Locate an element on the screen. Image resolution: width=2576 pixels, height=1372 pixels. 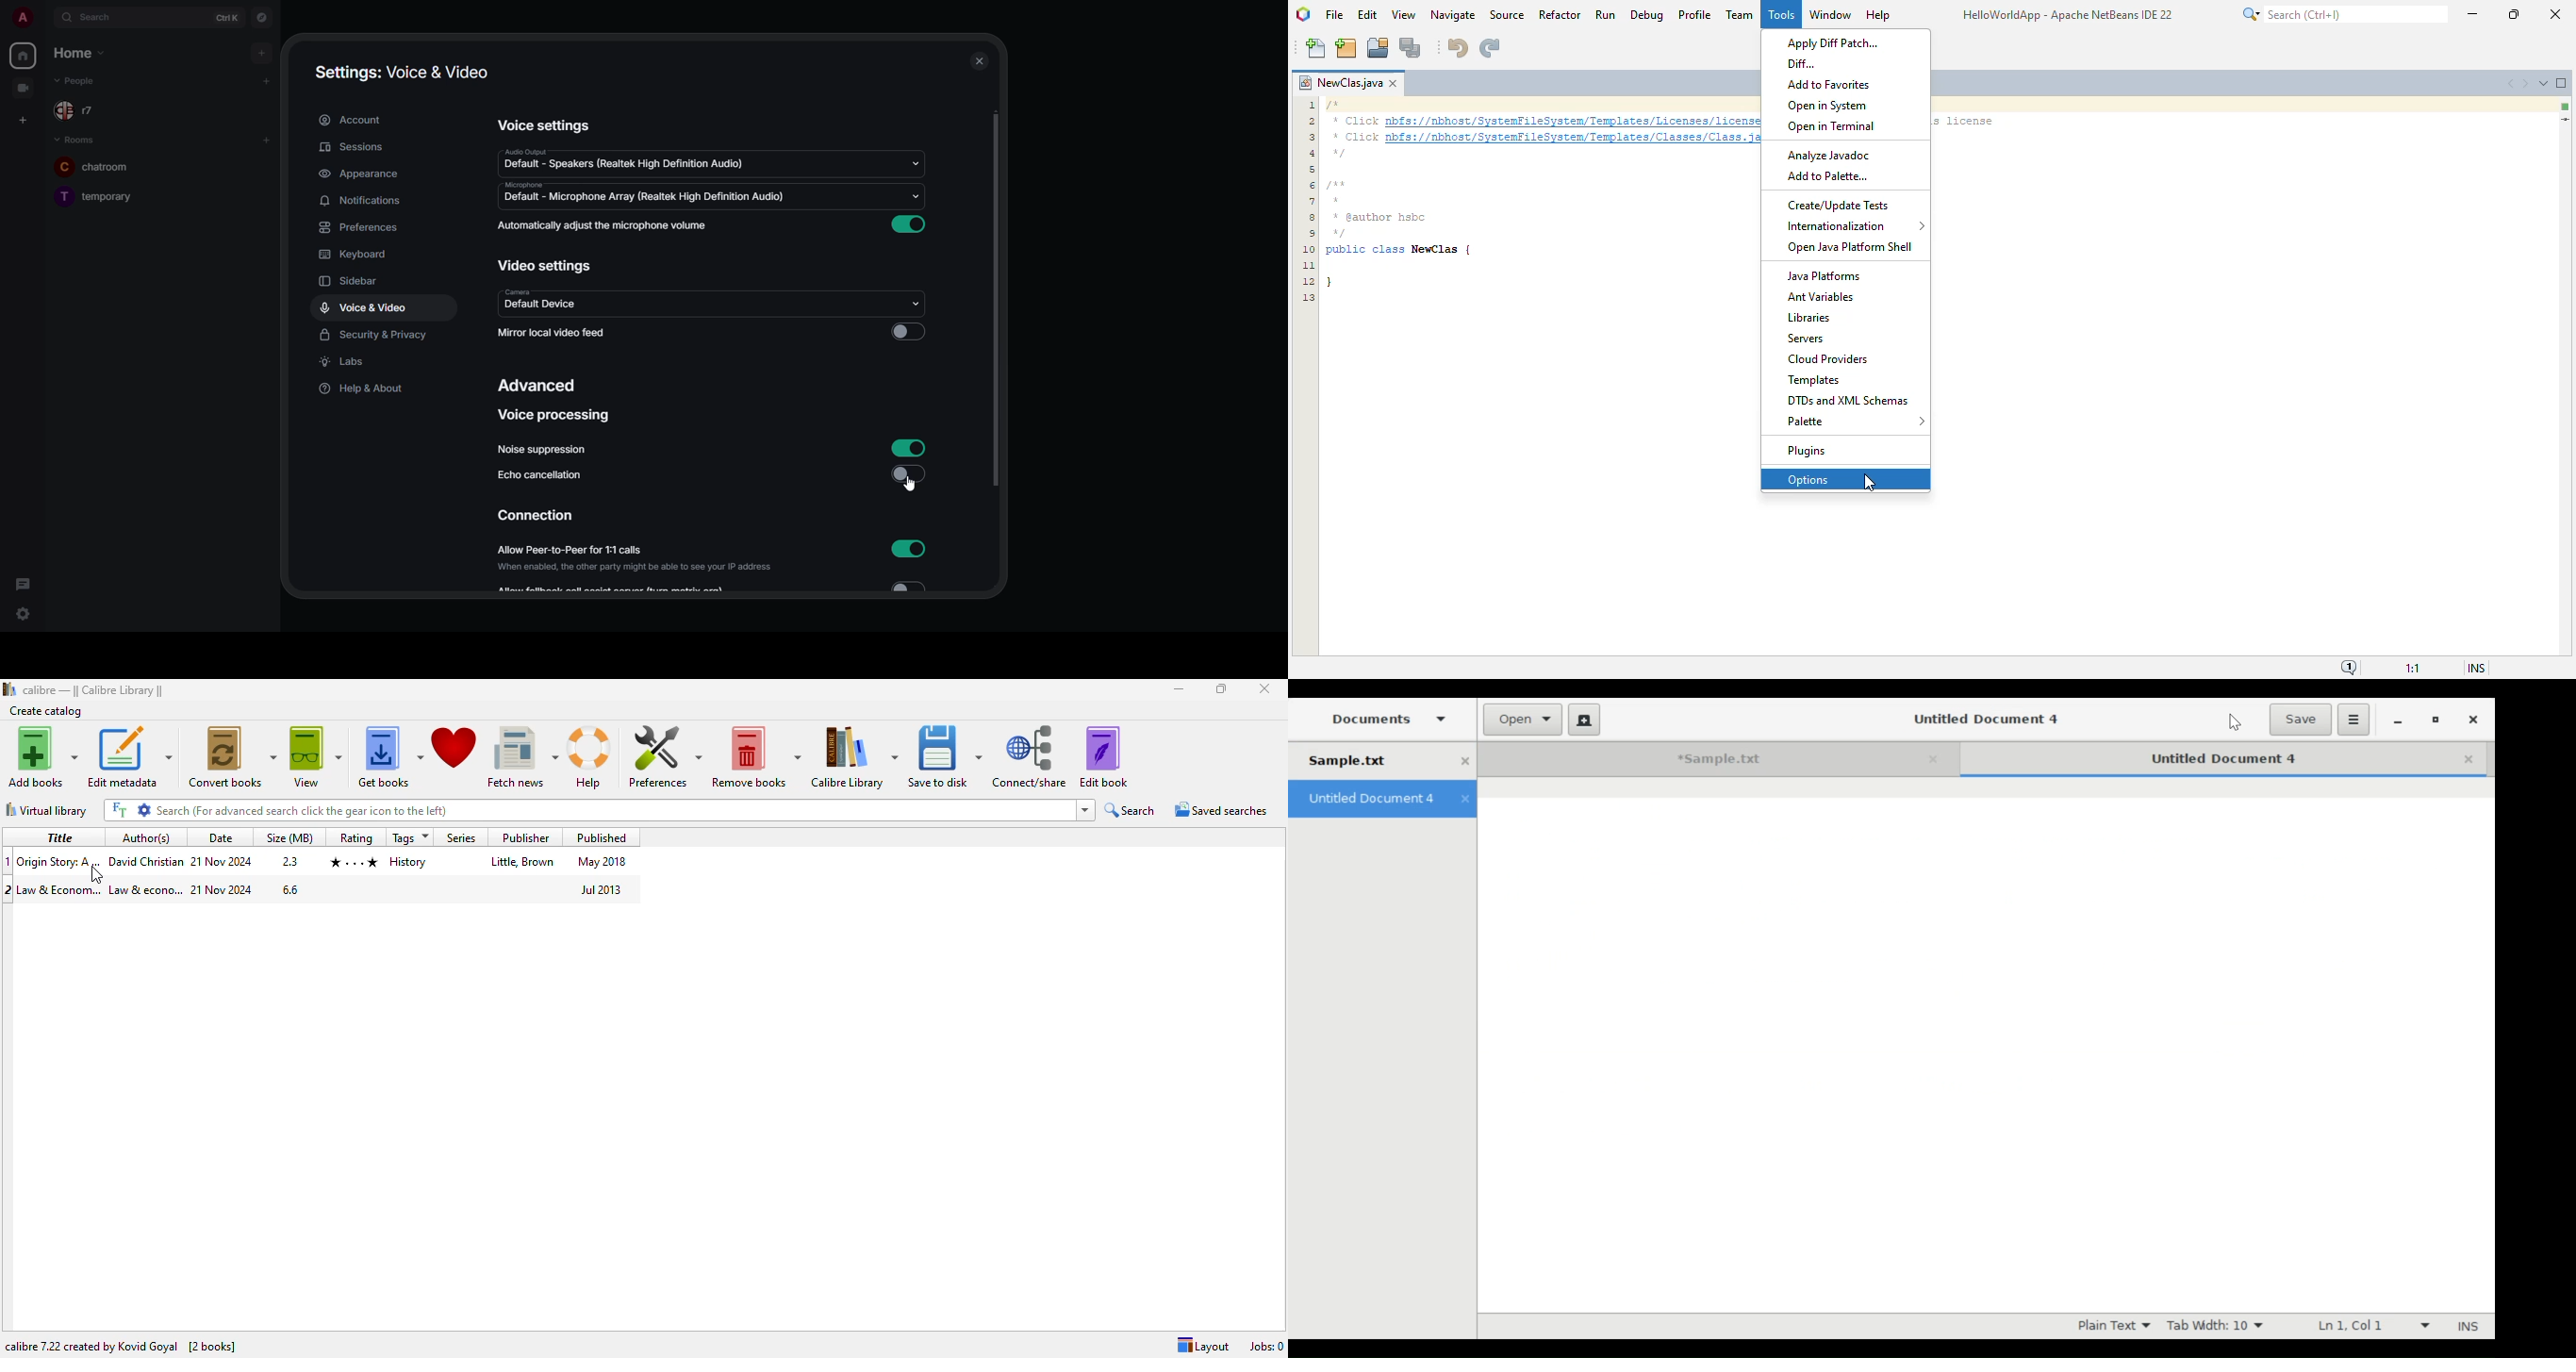
enabled is located at coordinates (910, 449).